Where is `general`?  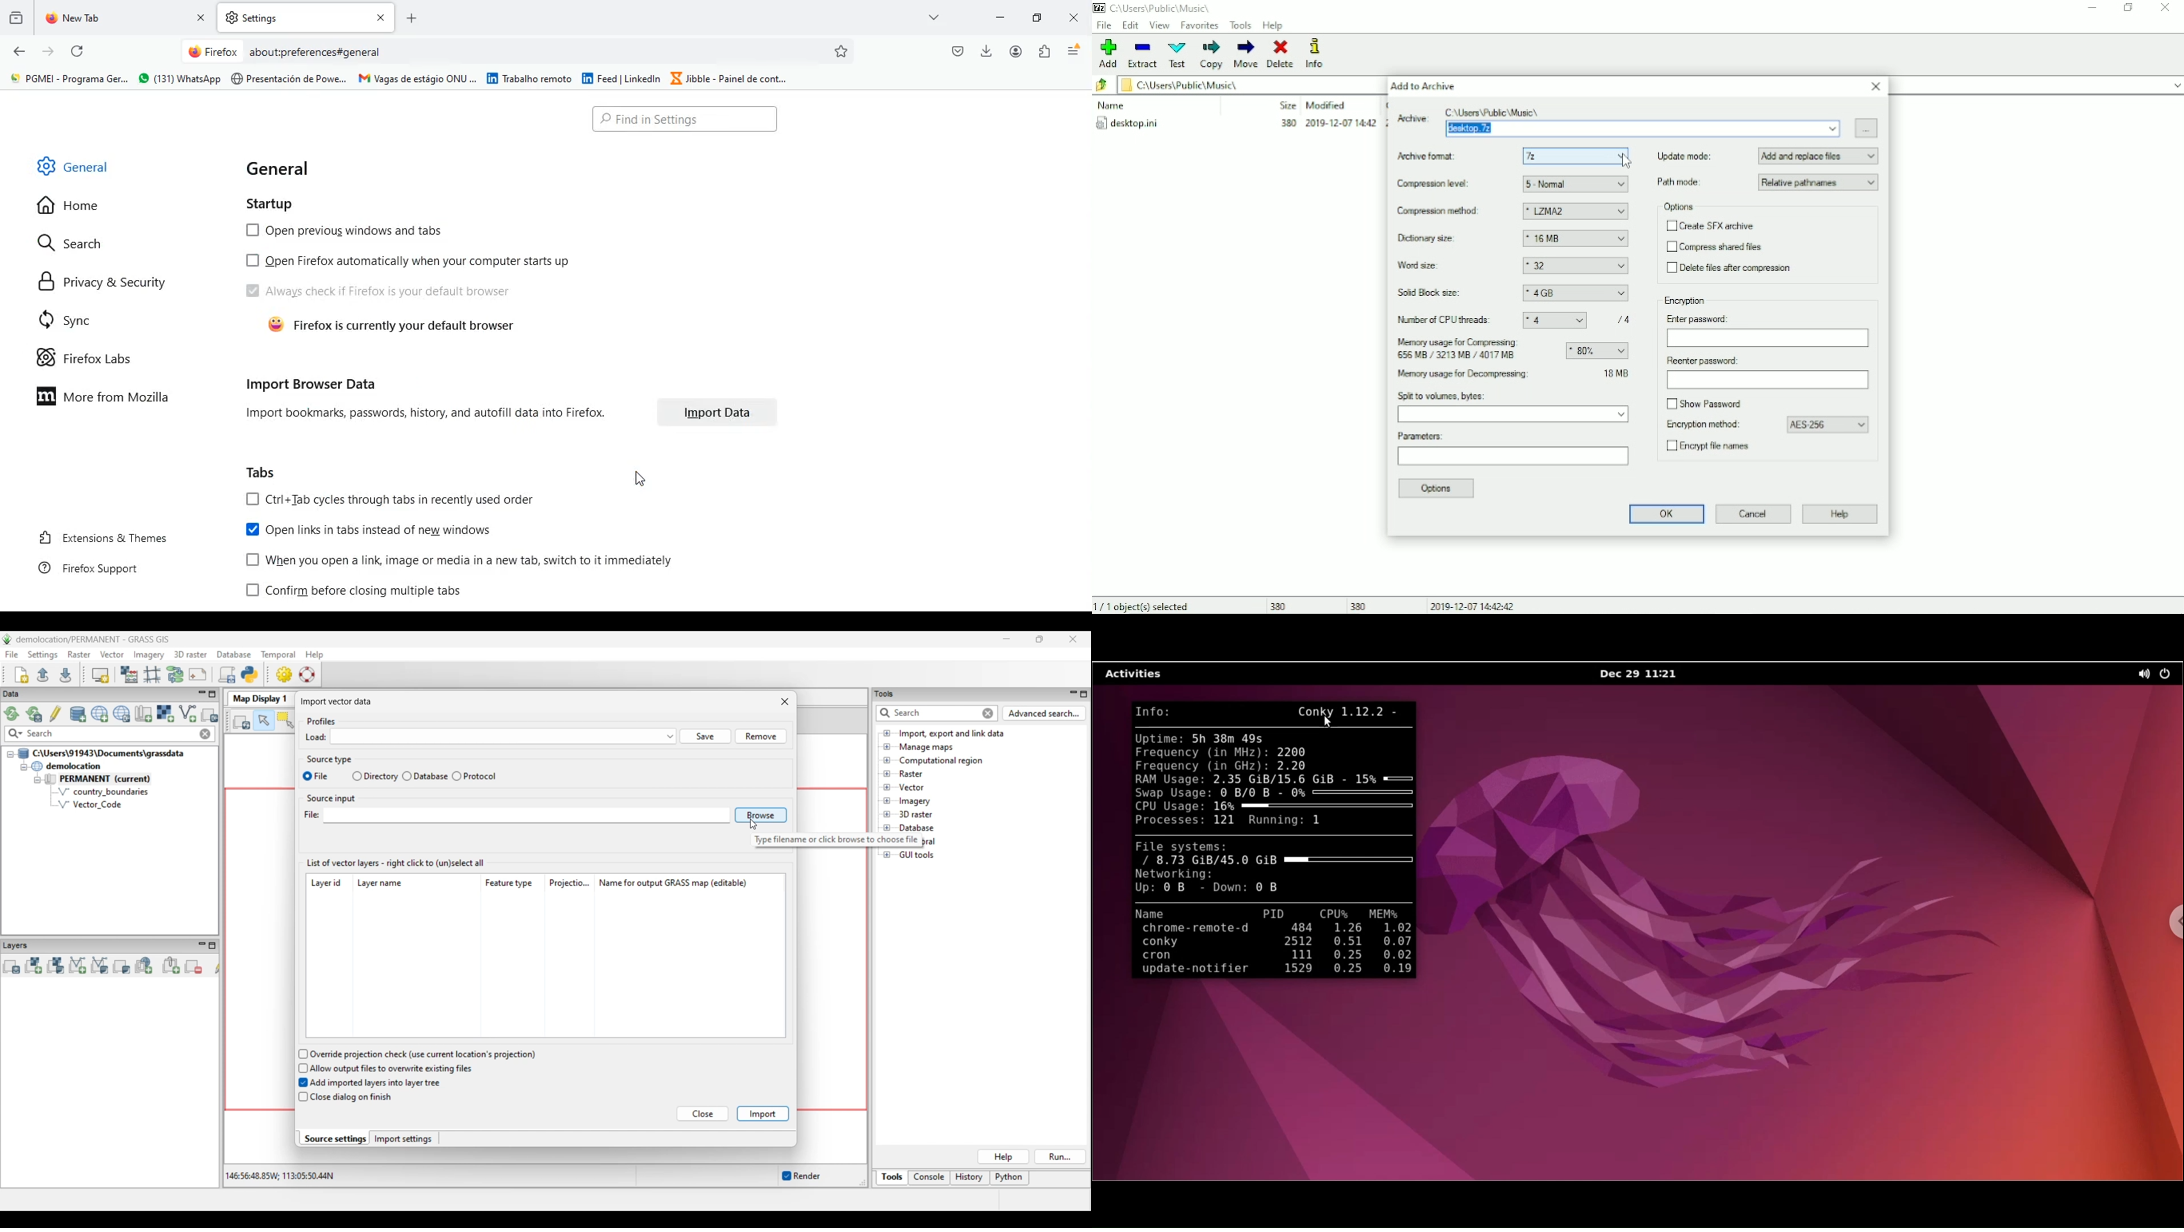
general is located at coordinates (284, 169).